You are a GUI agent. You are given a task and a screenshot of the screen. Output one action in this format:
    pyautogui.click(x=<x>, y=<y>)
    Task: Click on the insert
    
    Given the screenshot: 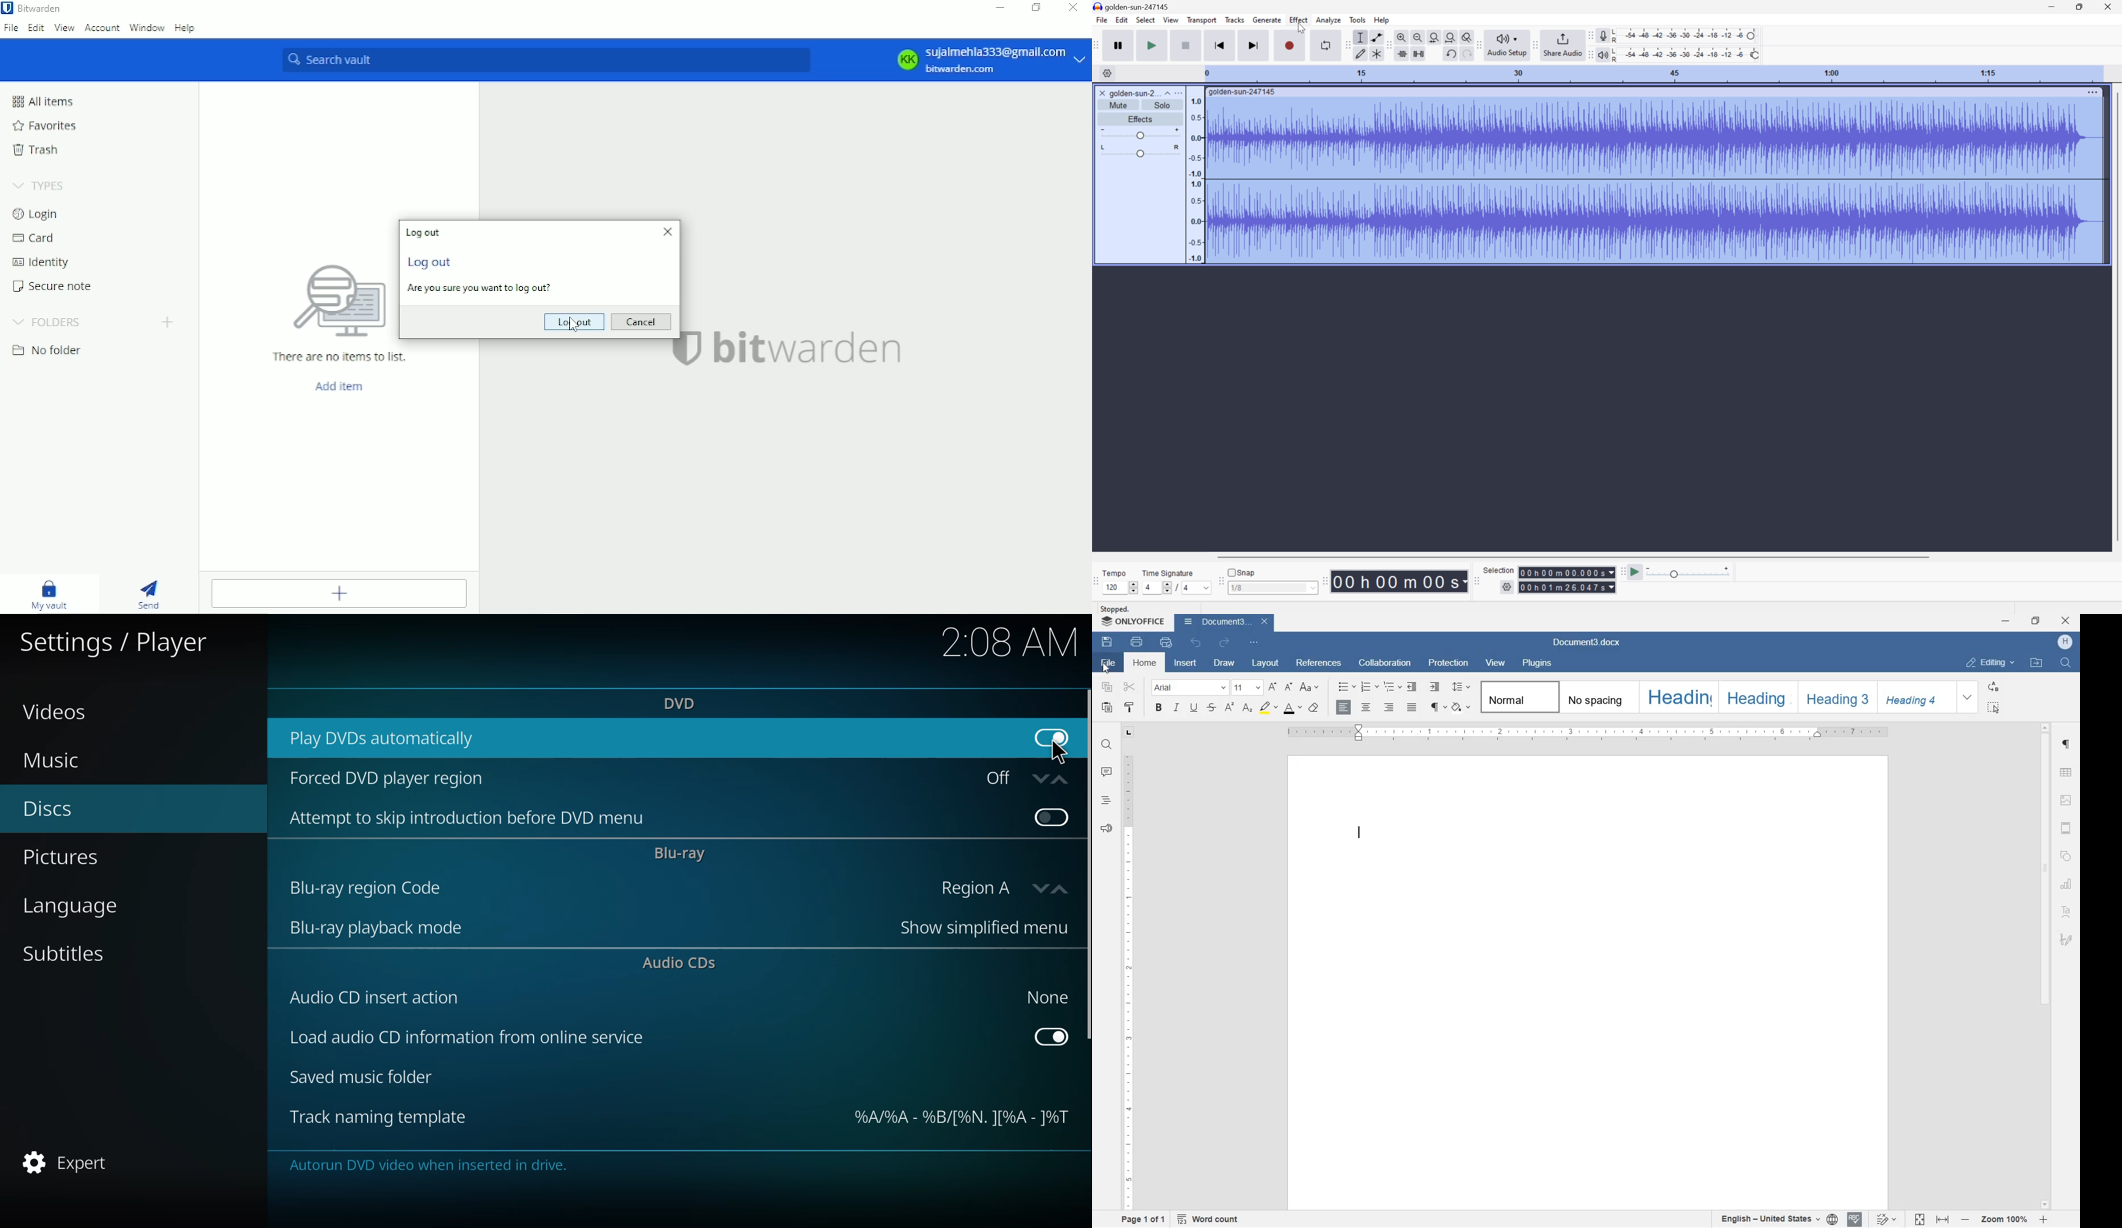 What is the action you would take?
    pyautogui.click(x=1184, y=662)
    